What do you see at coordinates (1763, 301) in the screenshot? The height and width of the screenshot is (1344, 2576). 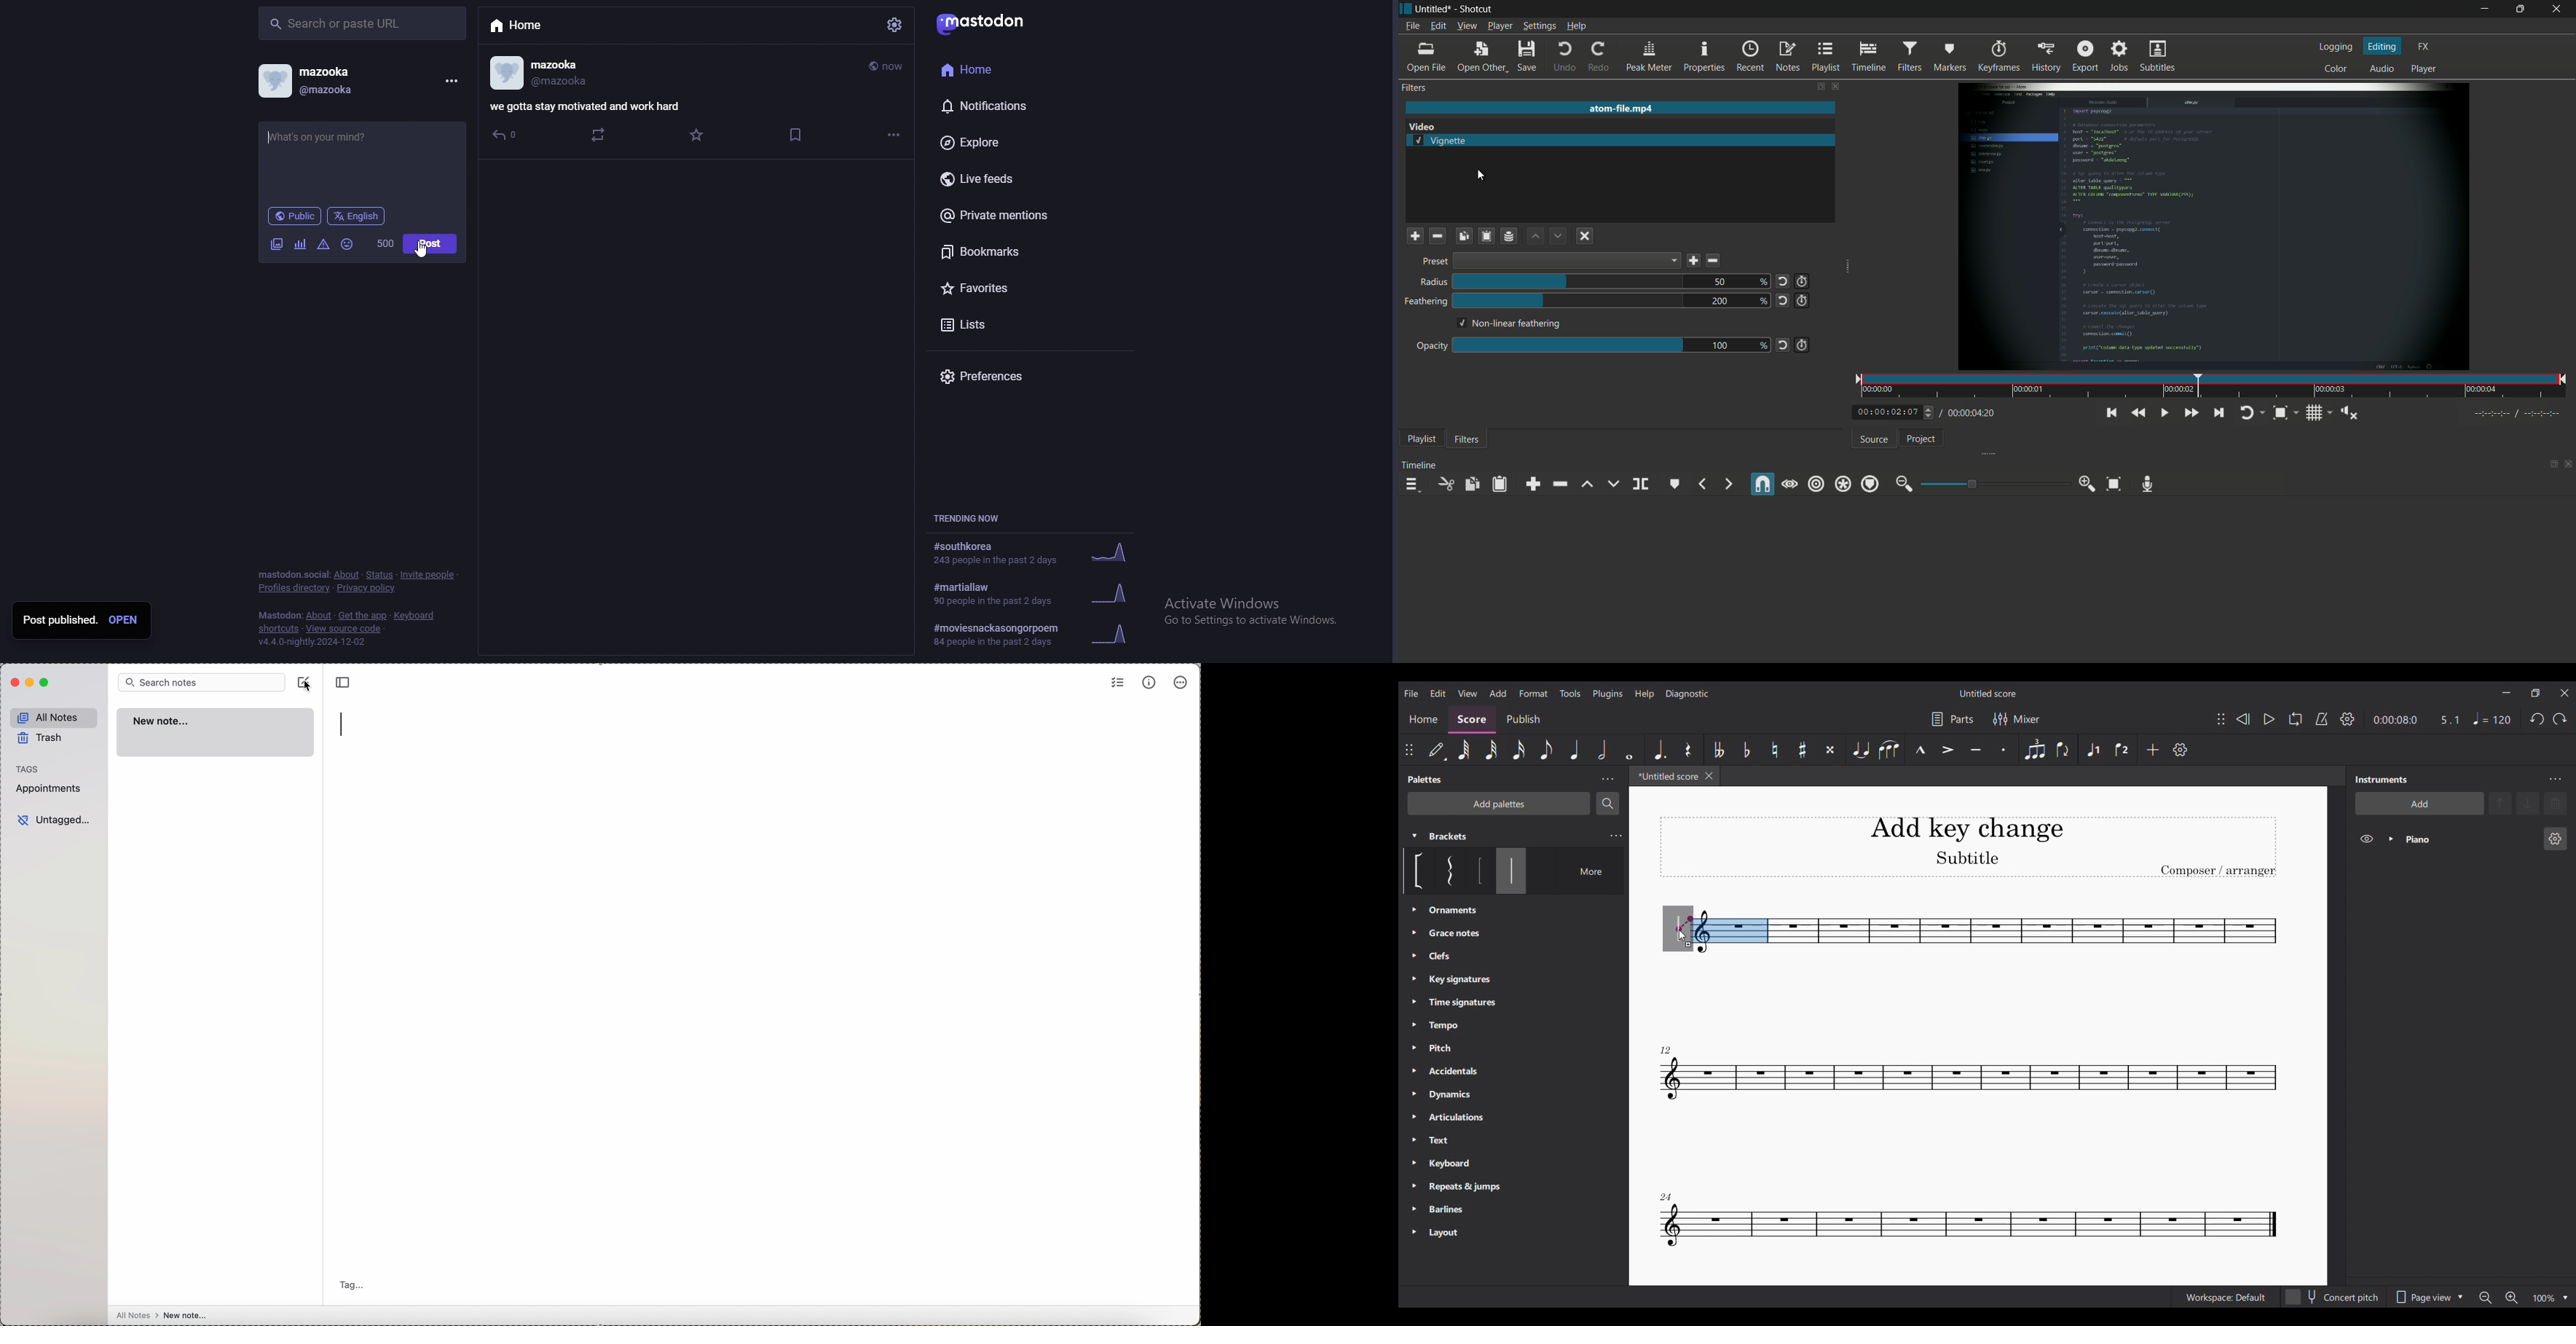 I see `%` at bounding box center [1763, 301].